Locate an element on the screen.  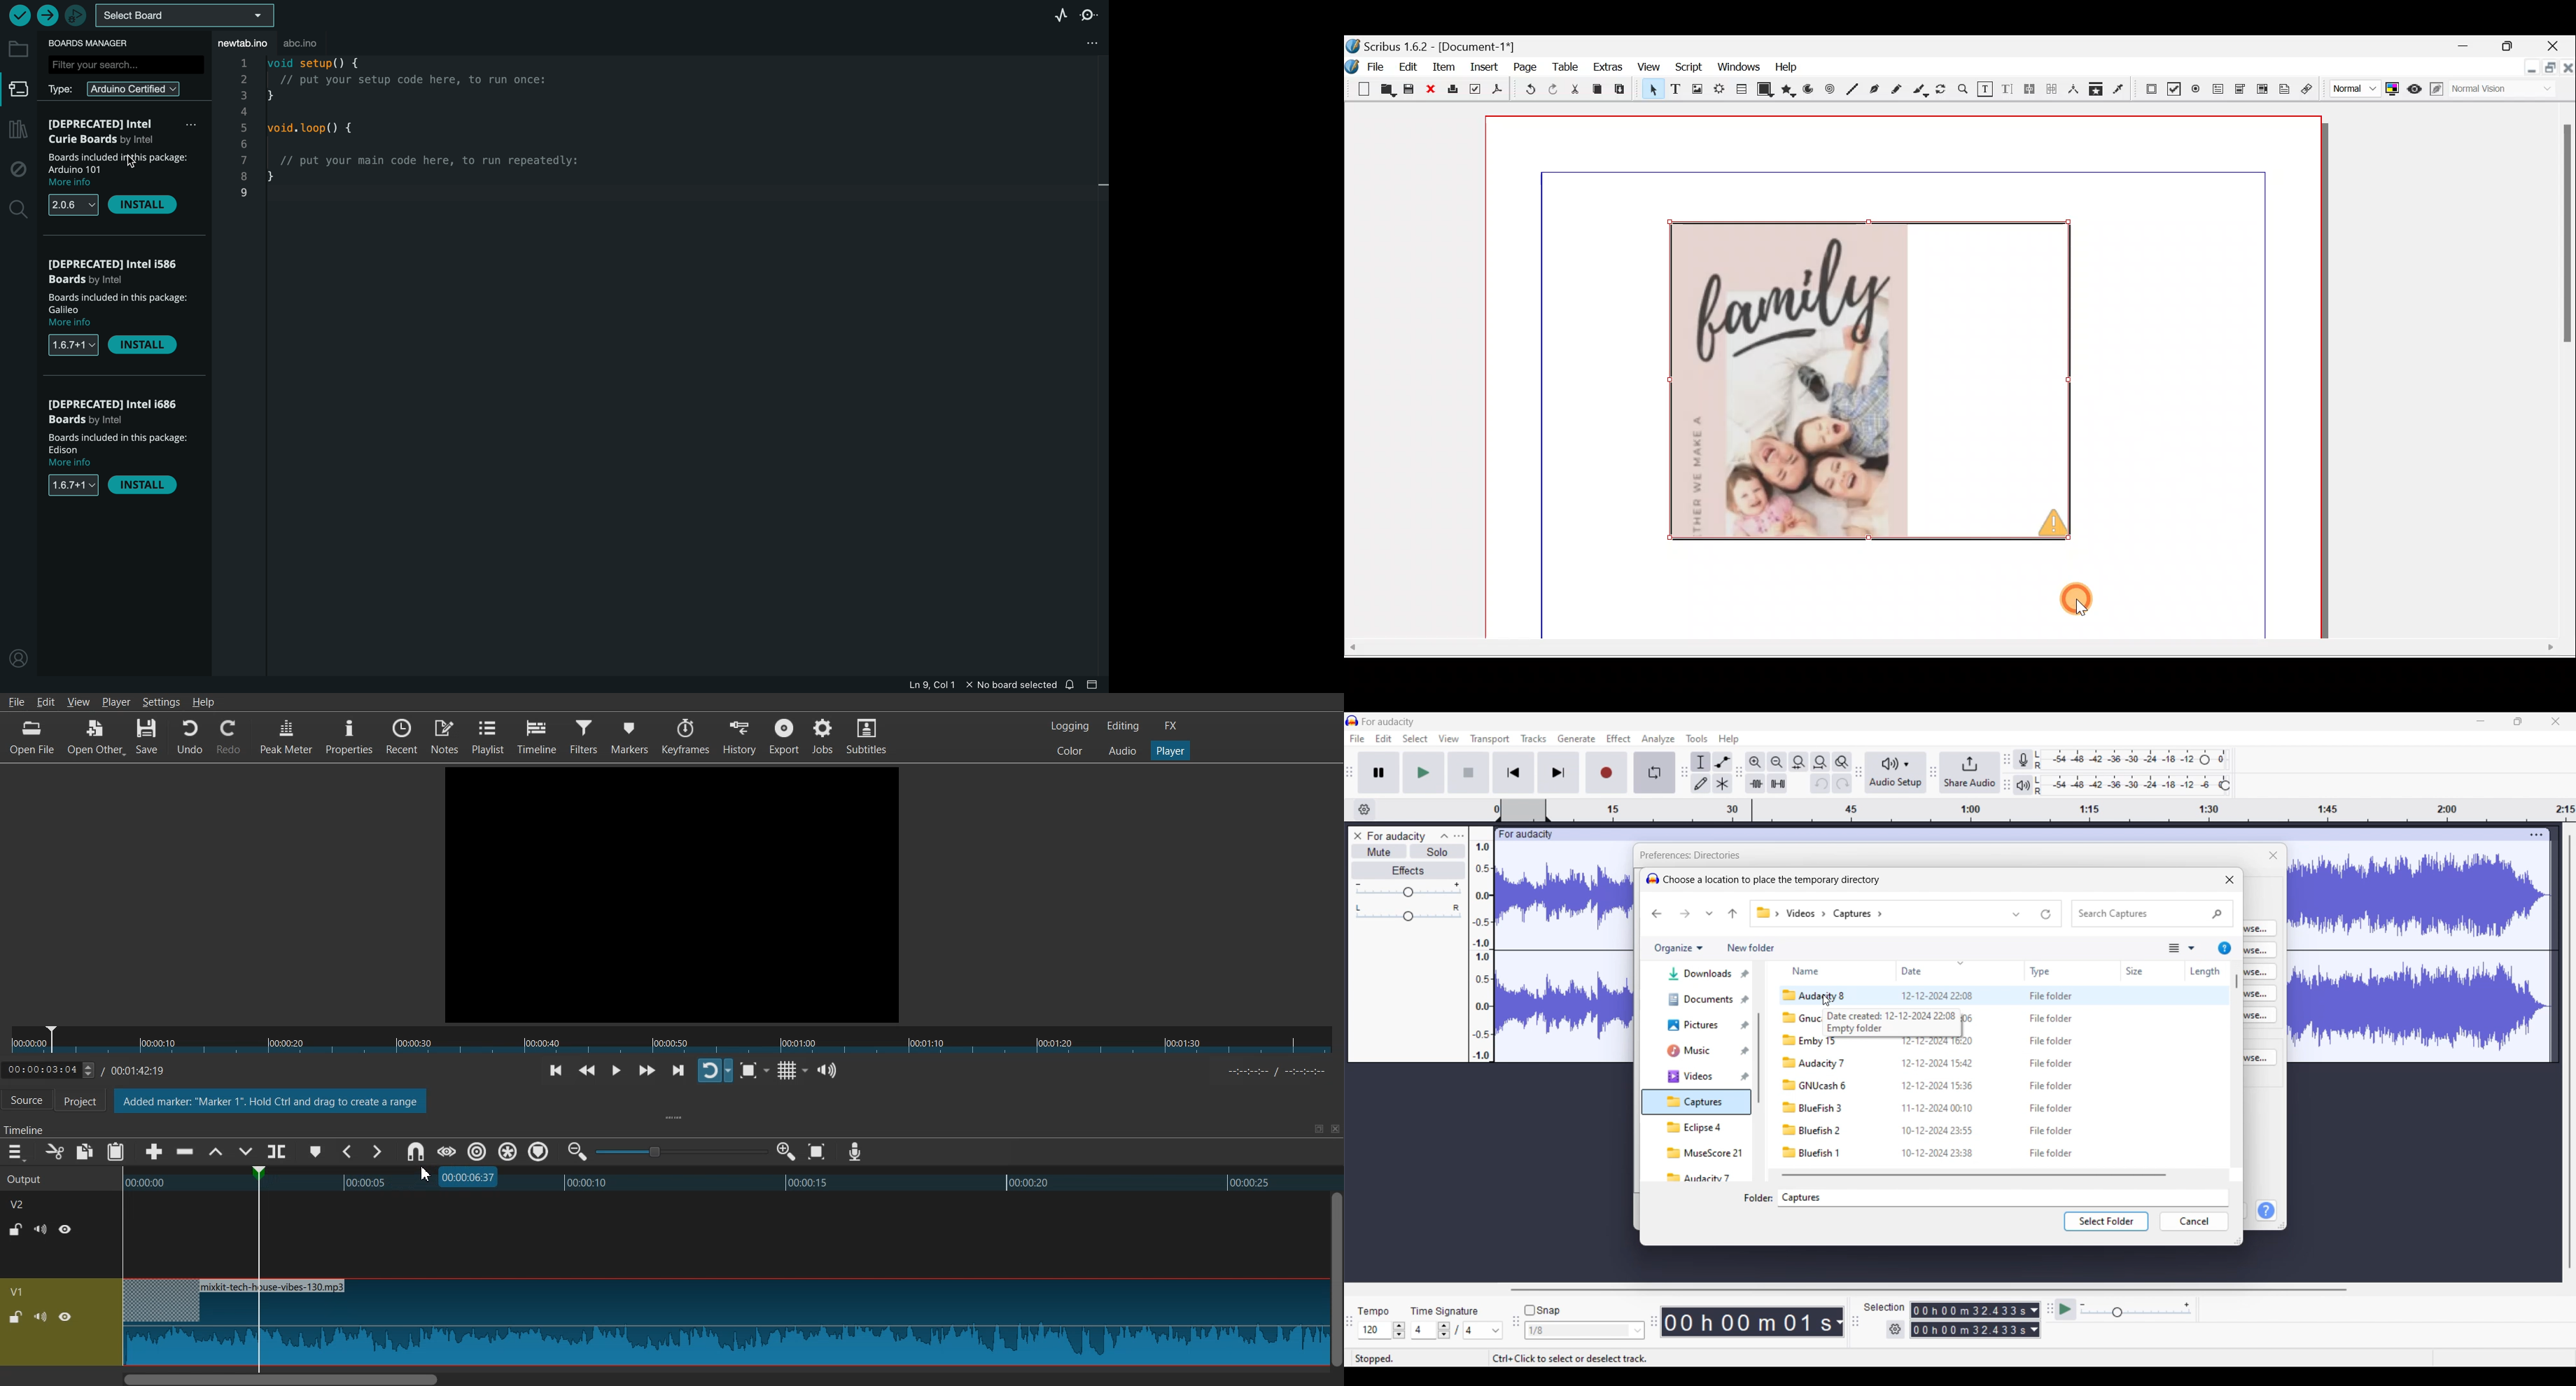
Minimise is located at coordinates (2471, 47).